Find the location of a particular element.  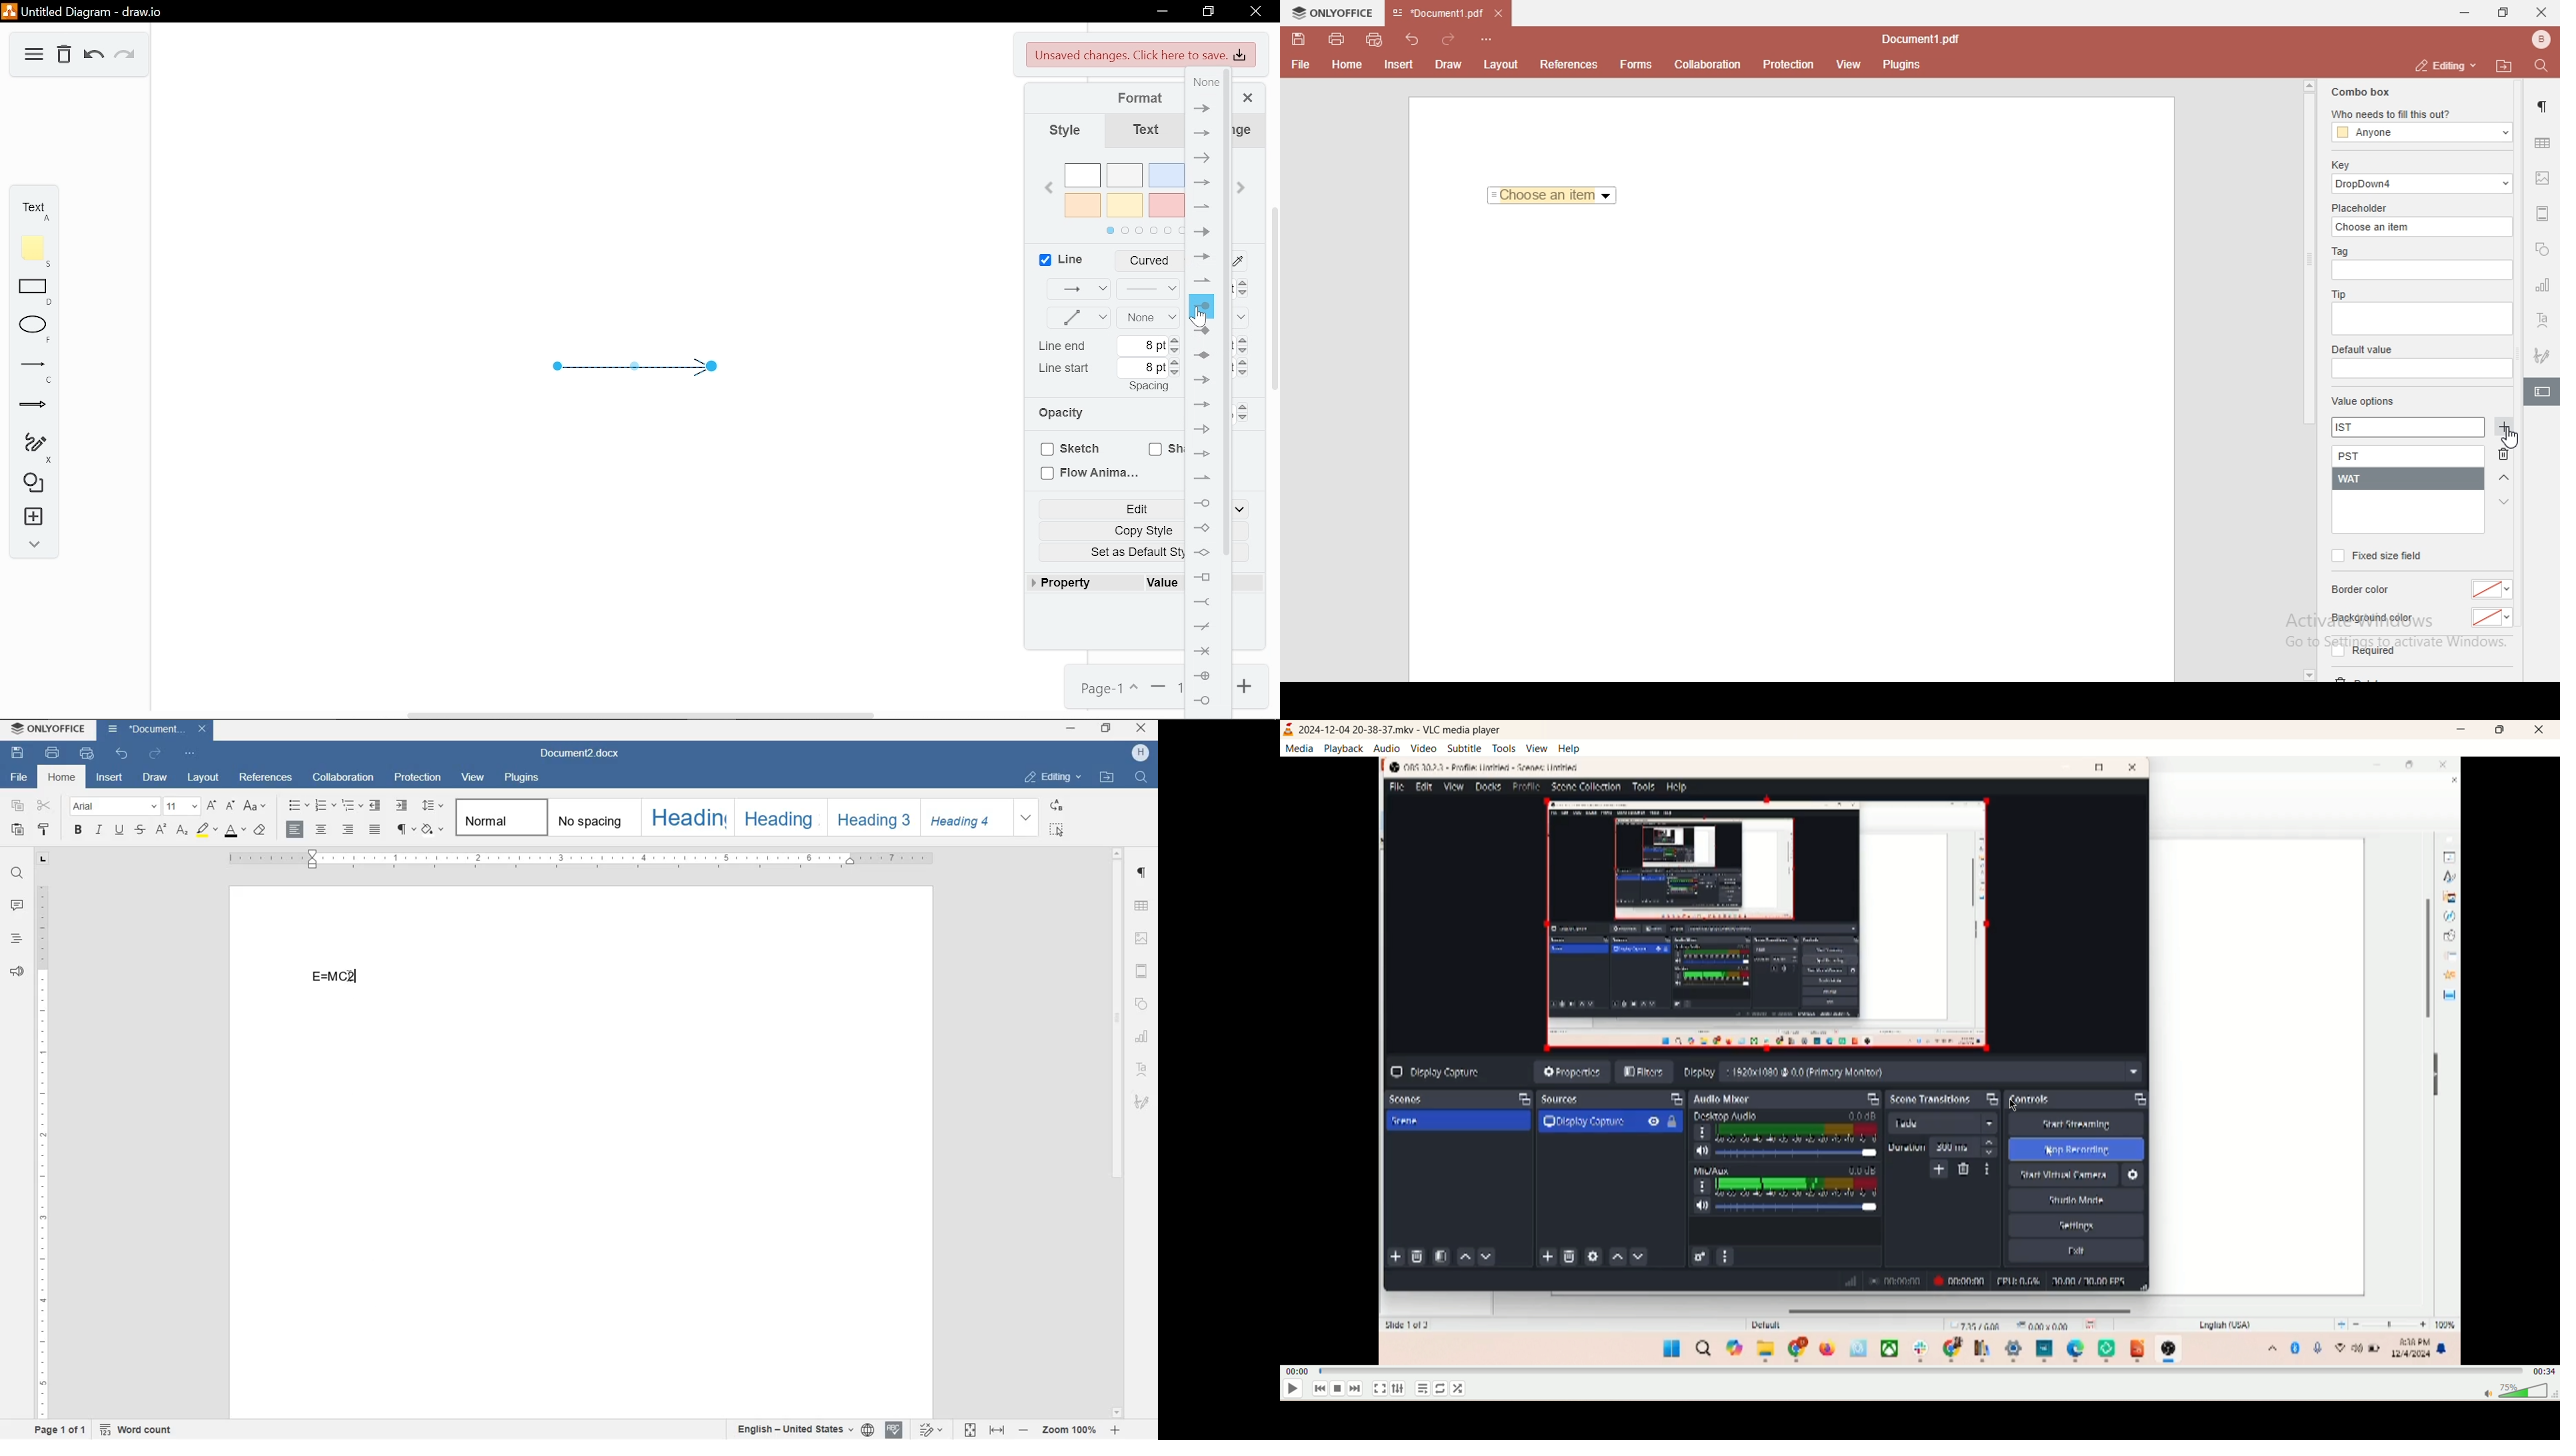

restore is located at coordinates (2502, 13).